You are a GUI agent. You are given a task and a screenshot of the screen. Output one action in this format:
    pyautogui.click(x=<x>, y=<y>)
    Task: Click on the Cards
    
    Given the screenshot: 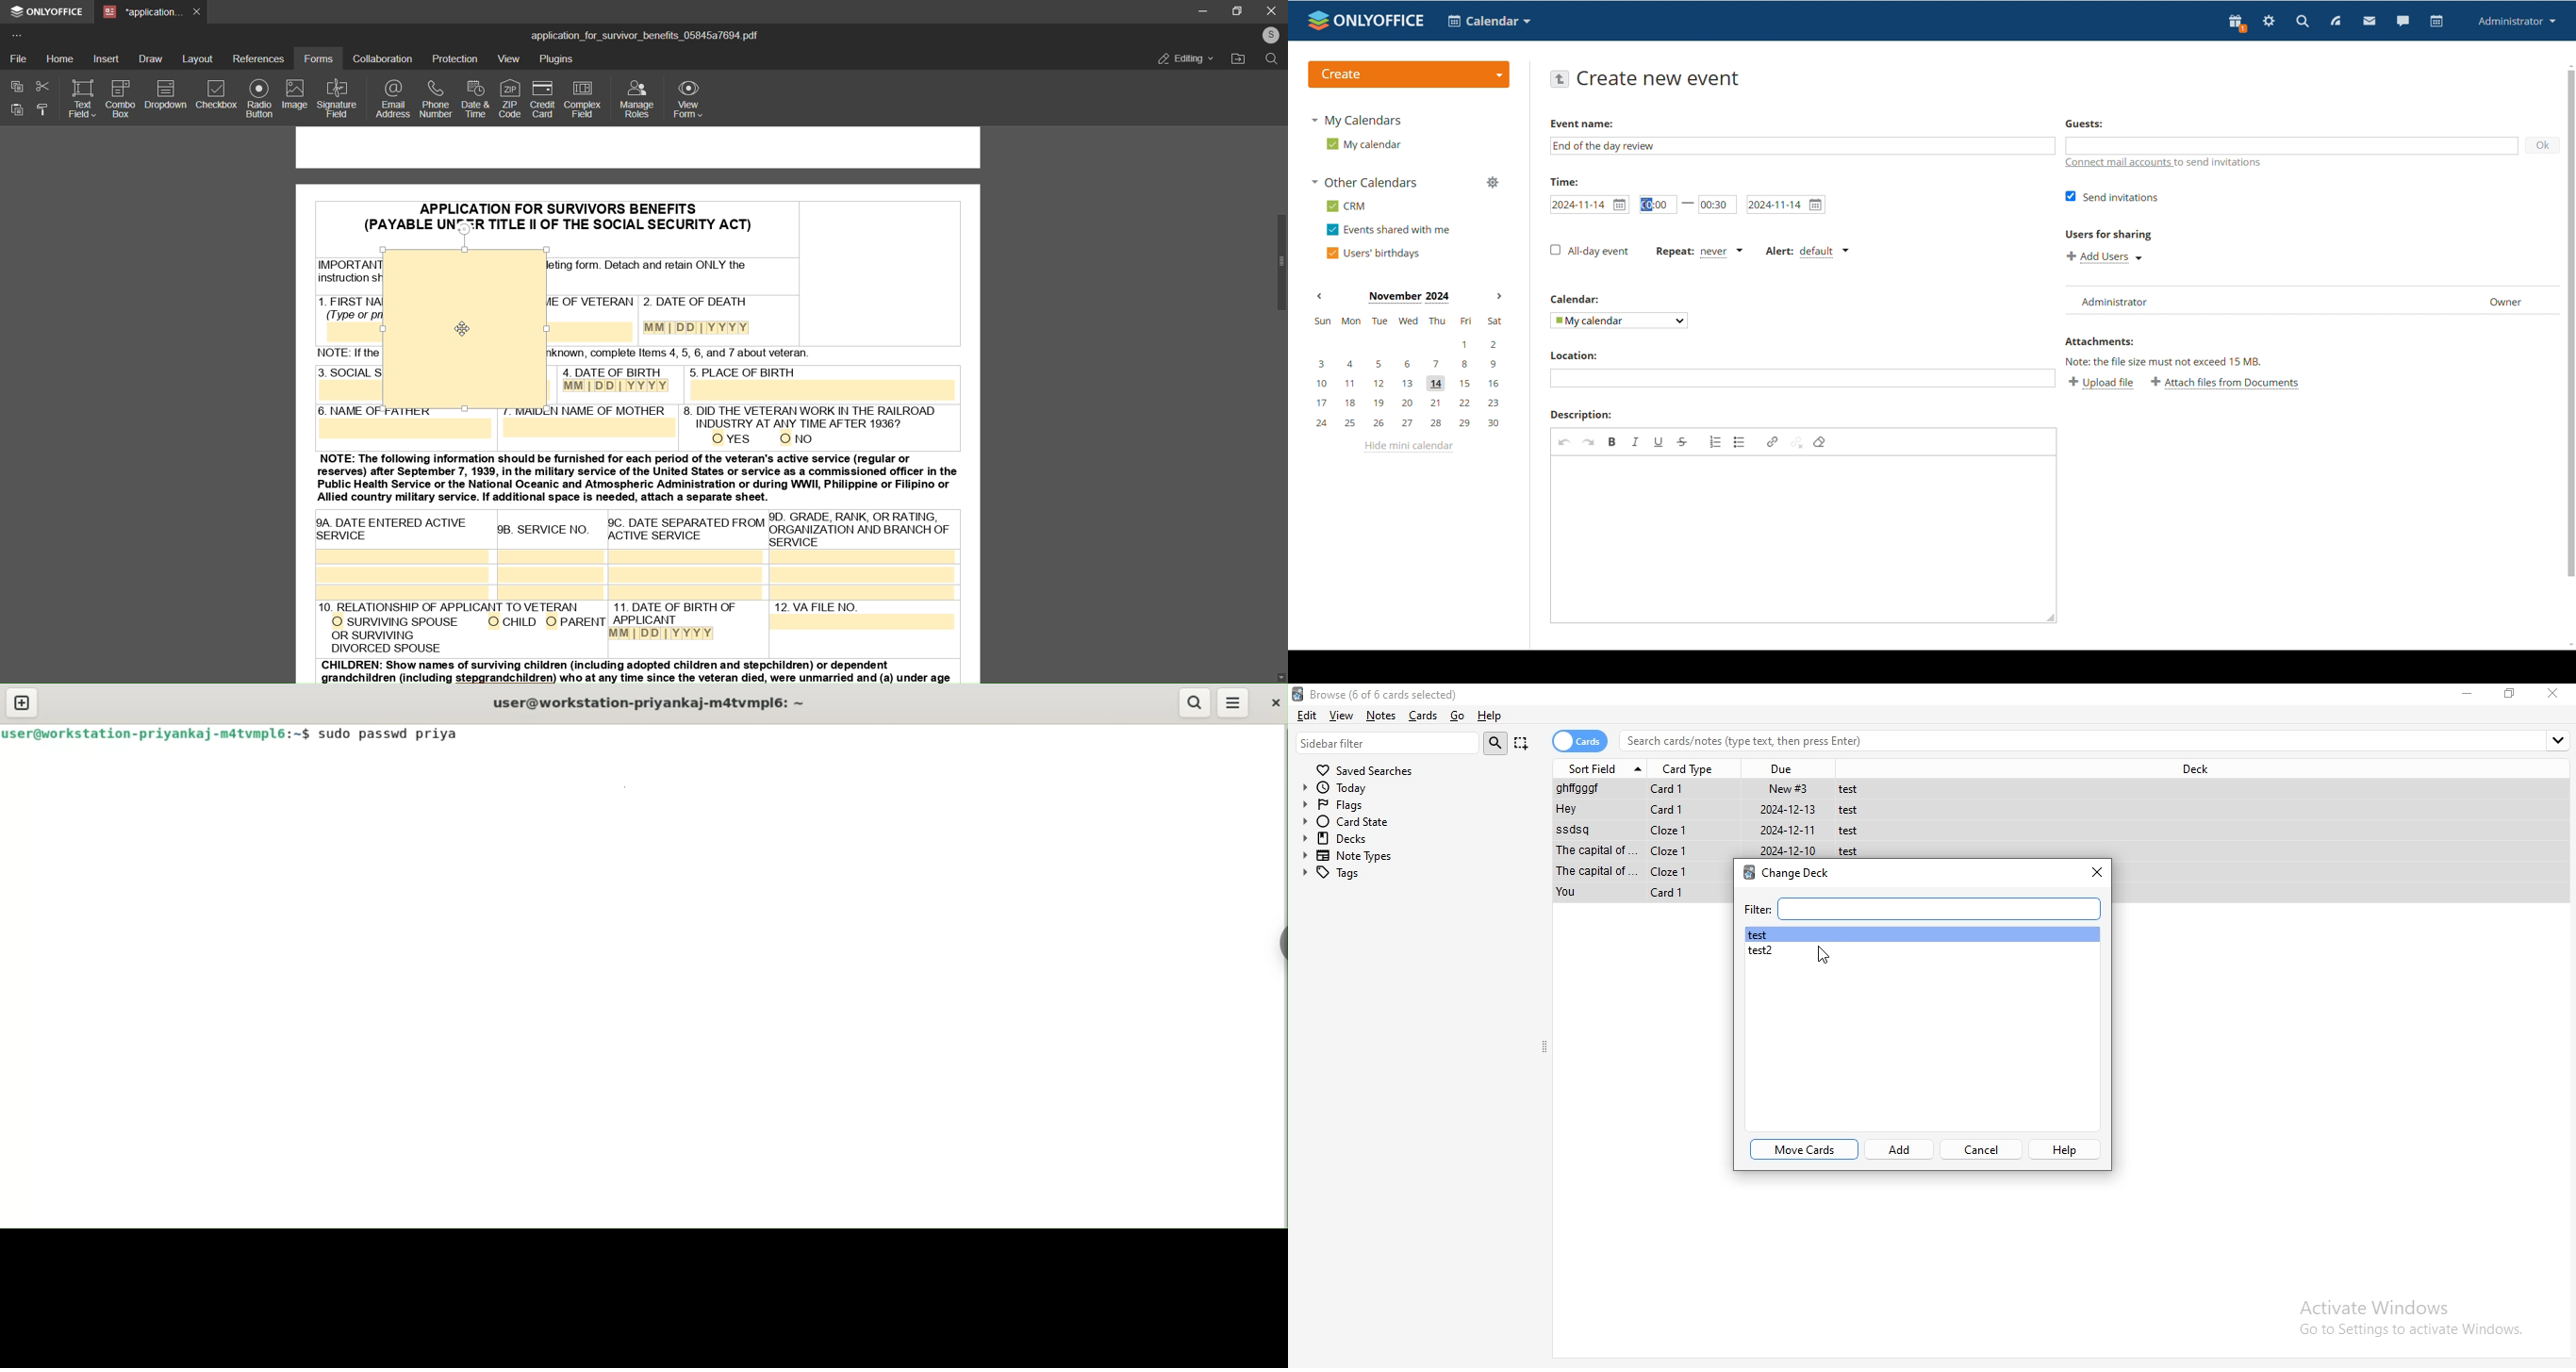 What is the action you would take?
    pyautogui.click(x=1426, y=716)
    